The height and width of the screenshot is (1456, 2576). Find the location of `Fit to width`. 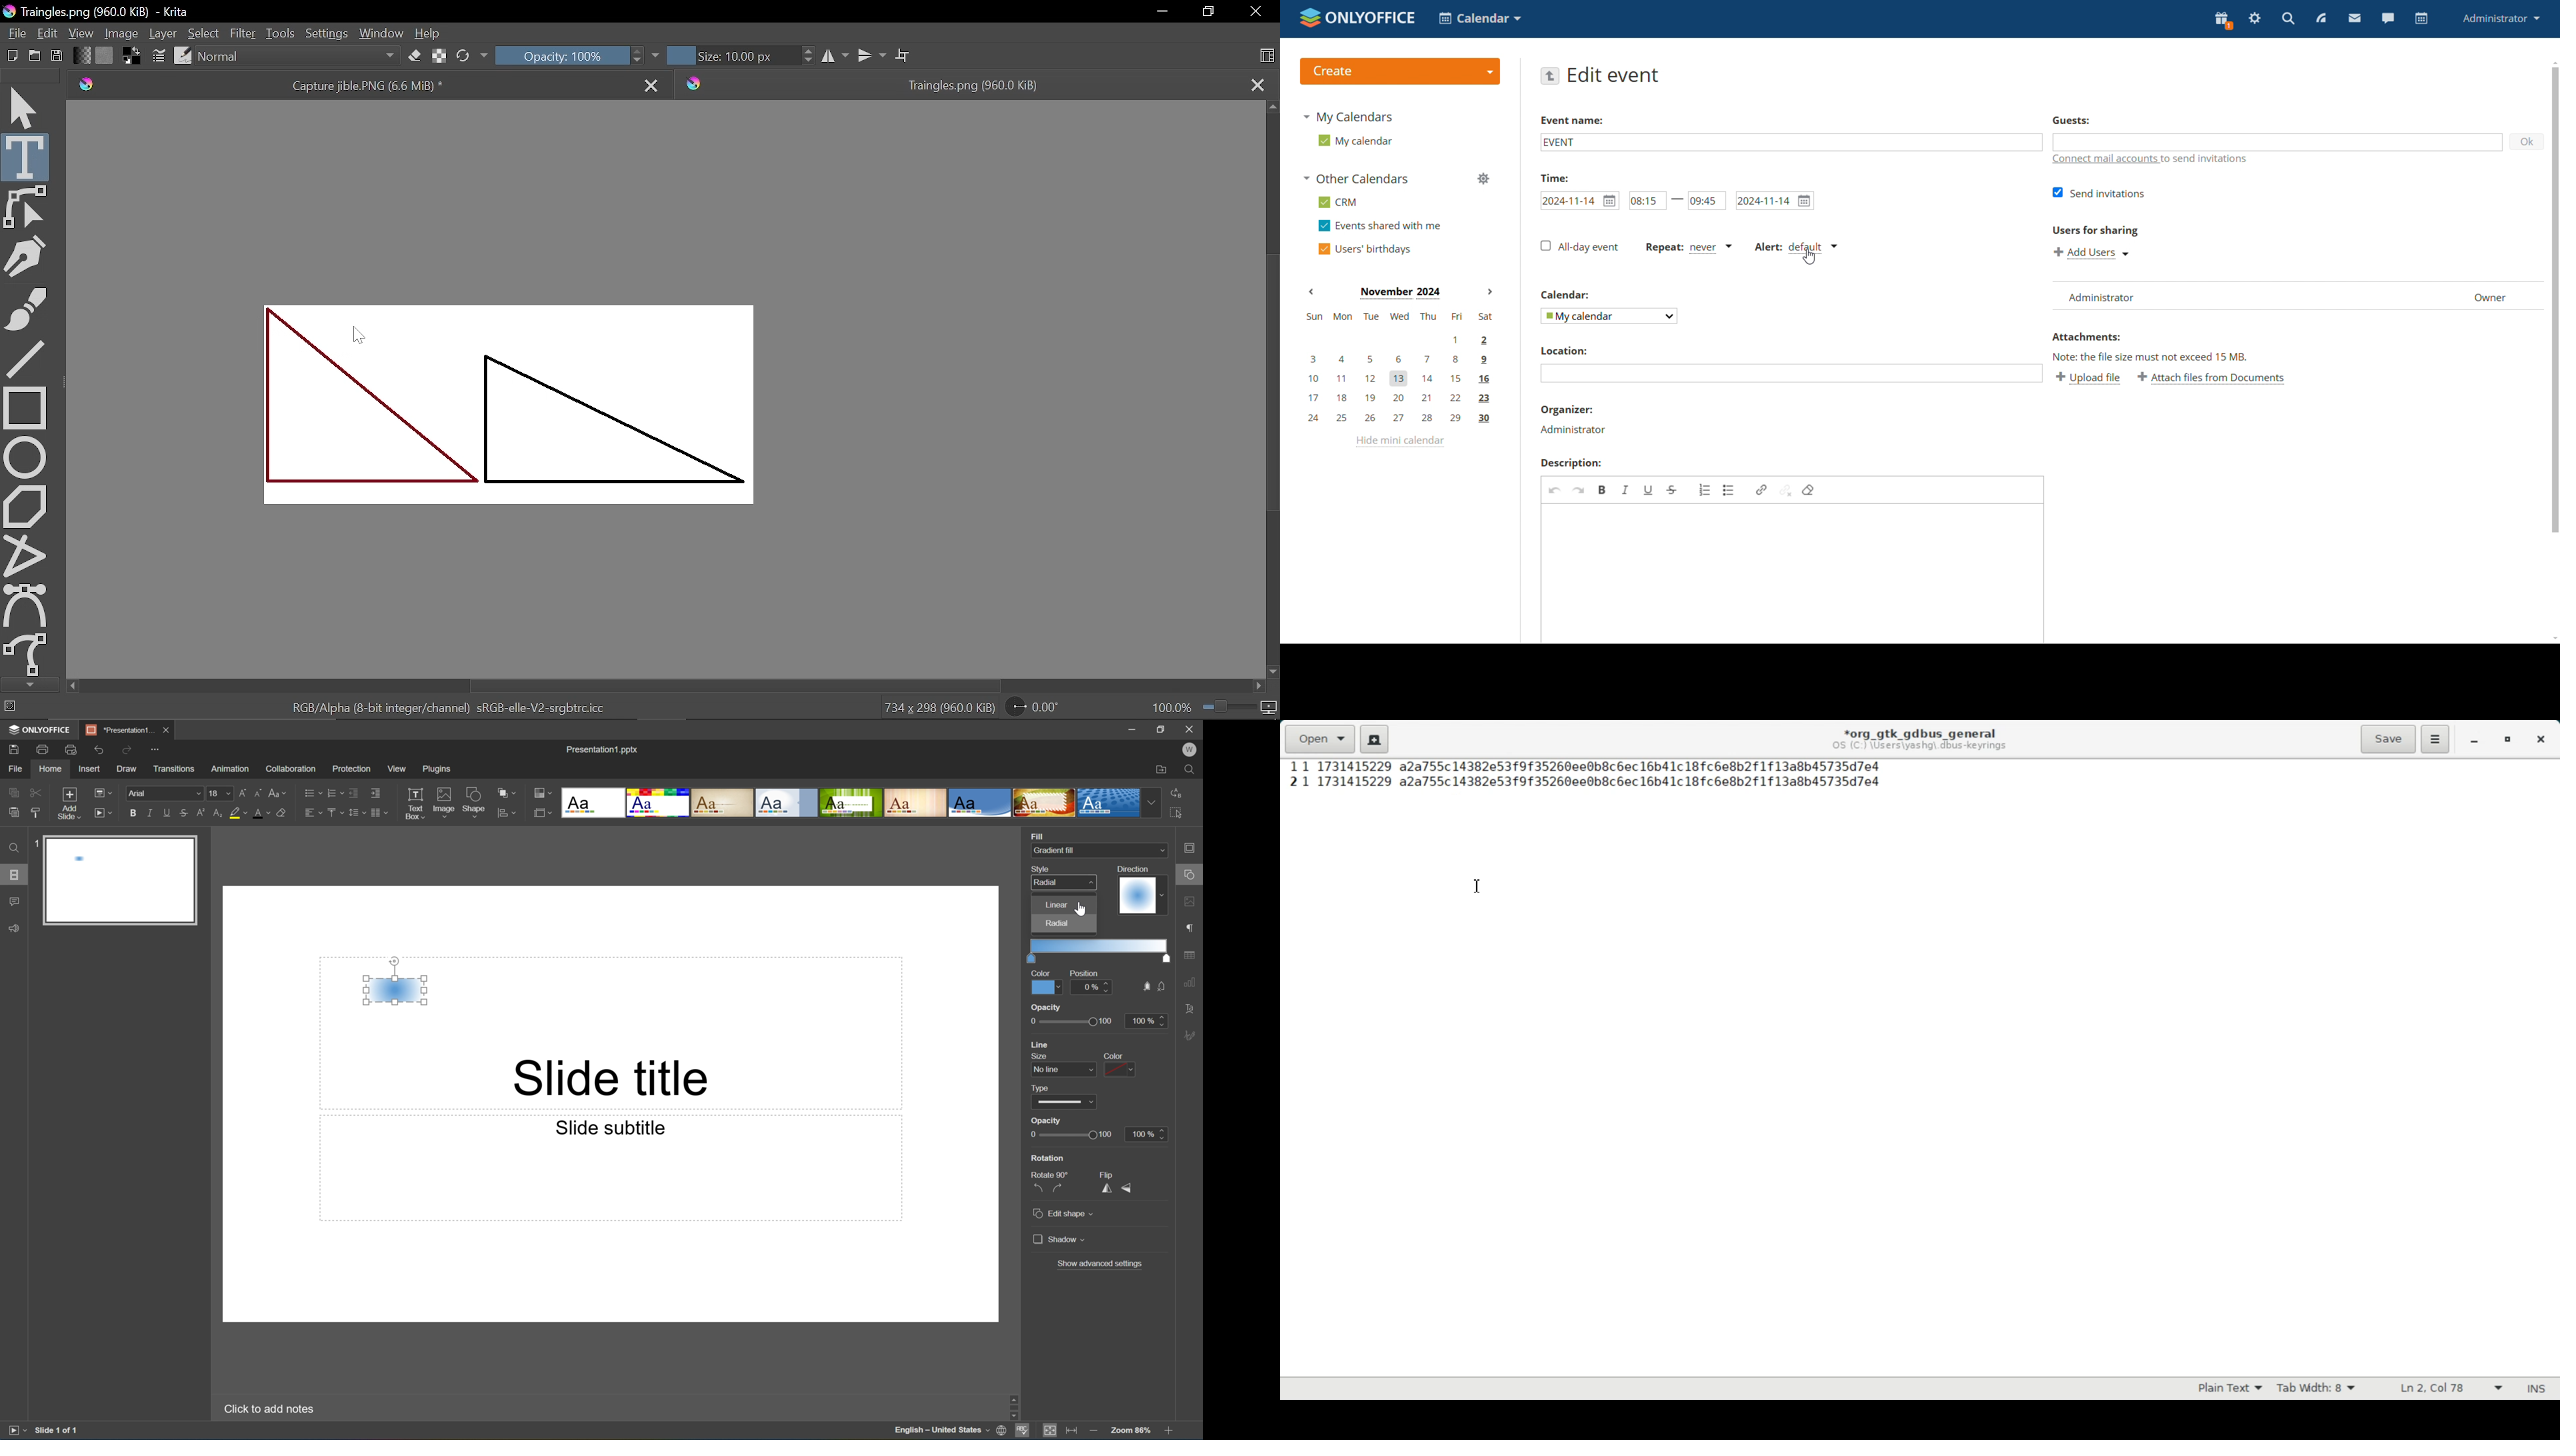

Fit to width is located at coordinates (1072, 1432).